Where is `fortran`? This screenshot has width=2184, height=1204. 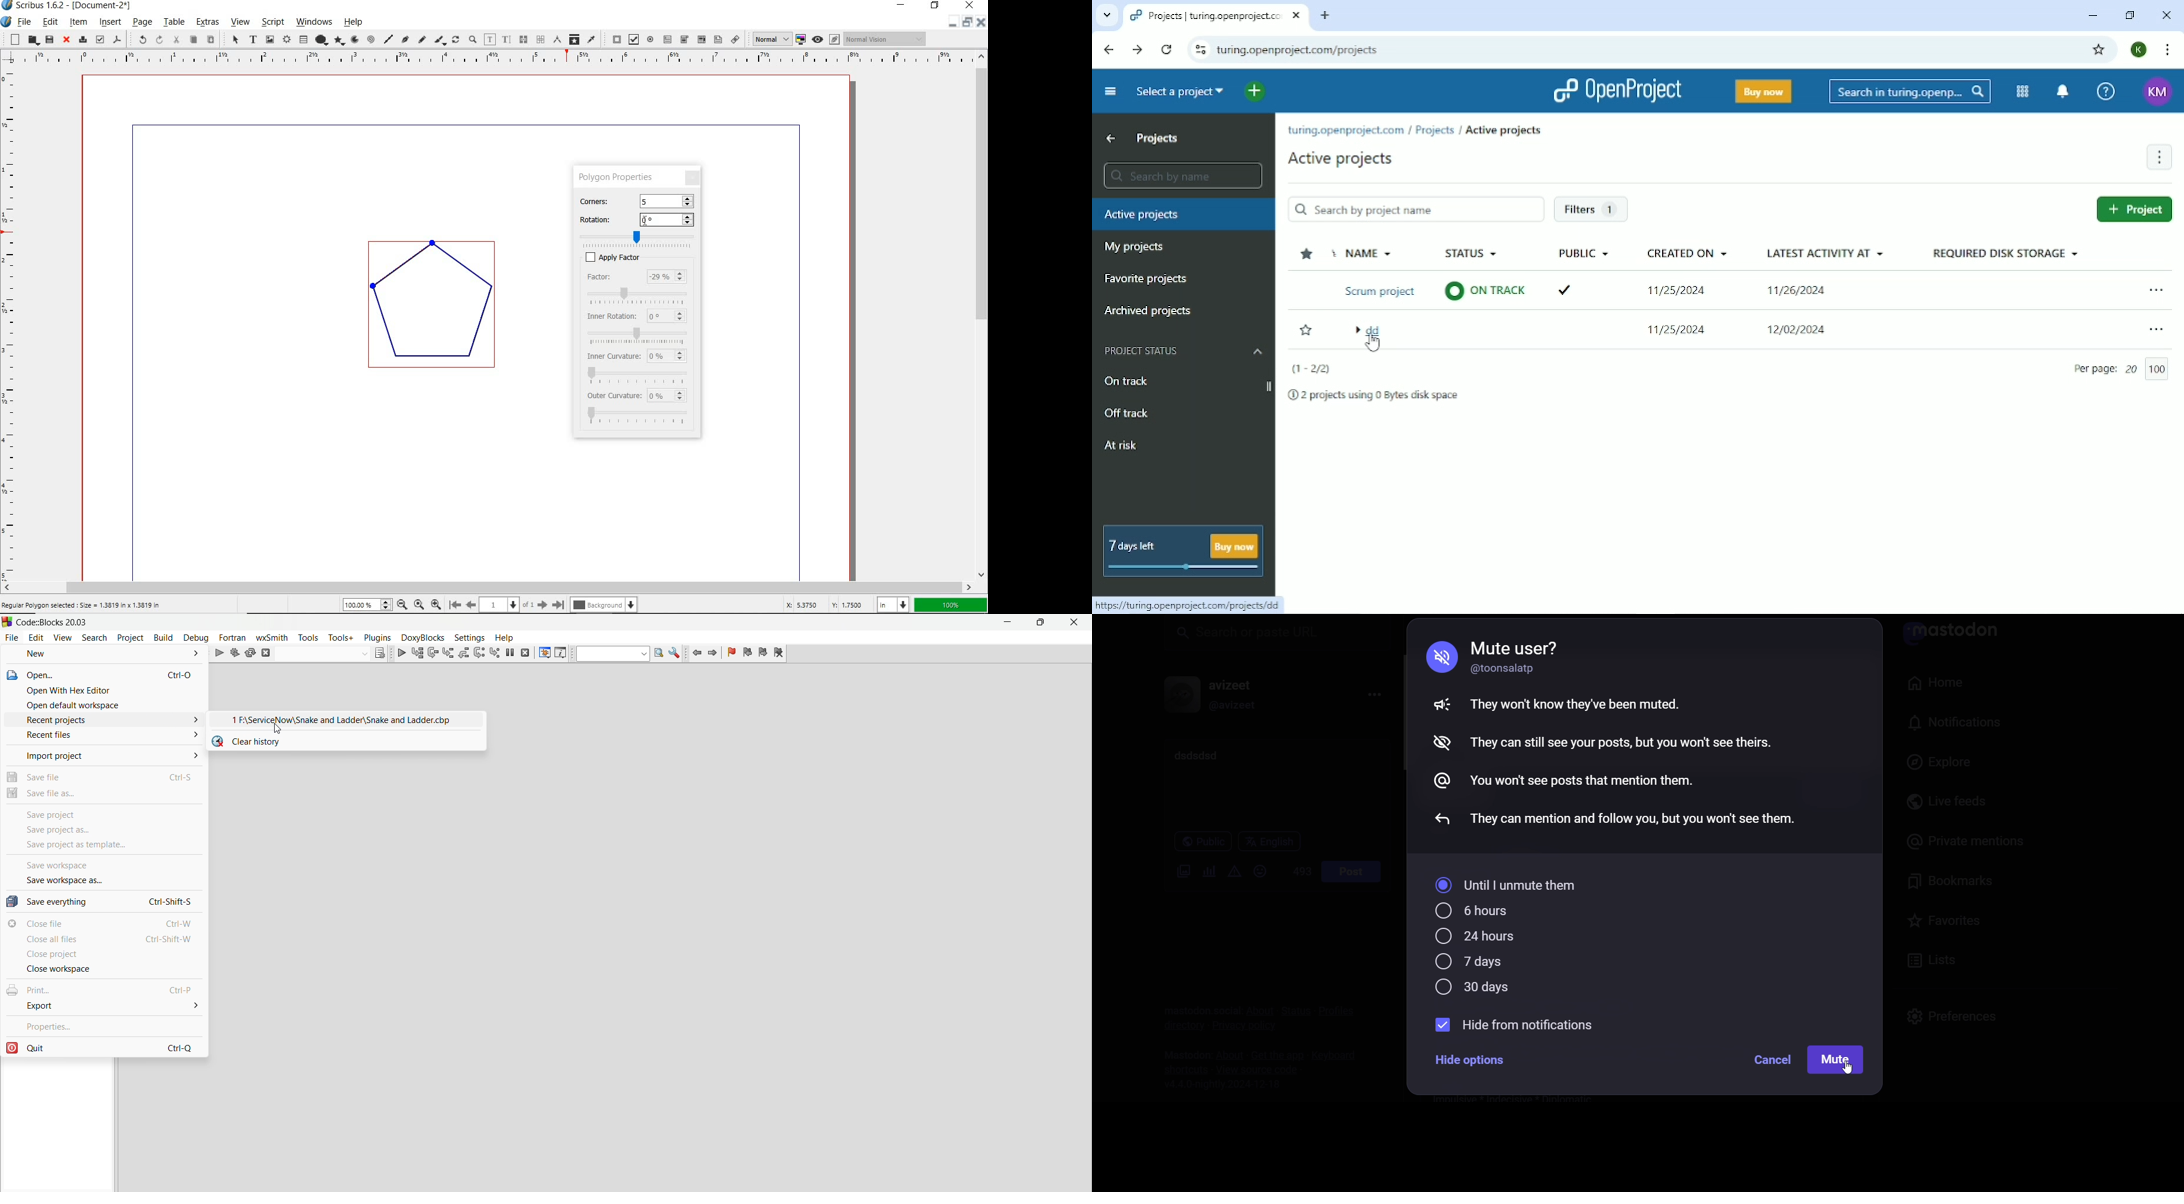
fortran is located at coordinates (234, 637).